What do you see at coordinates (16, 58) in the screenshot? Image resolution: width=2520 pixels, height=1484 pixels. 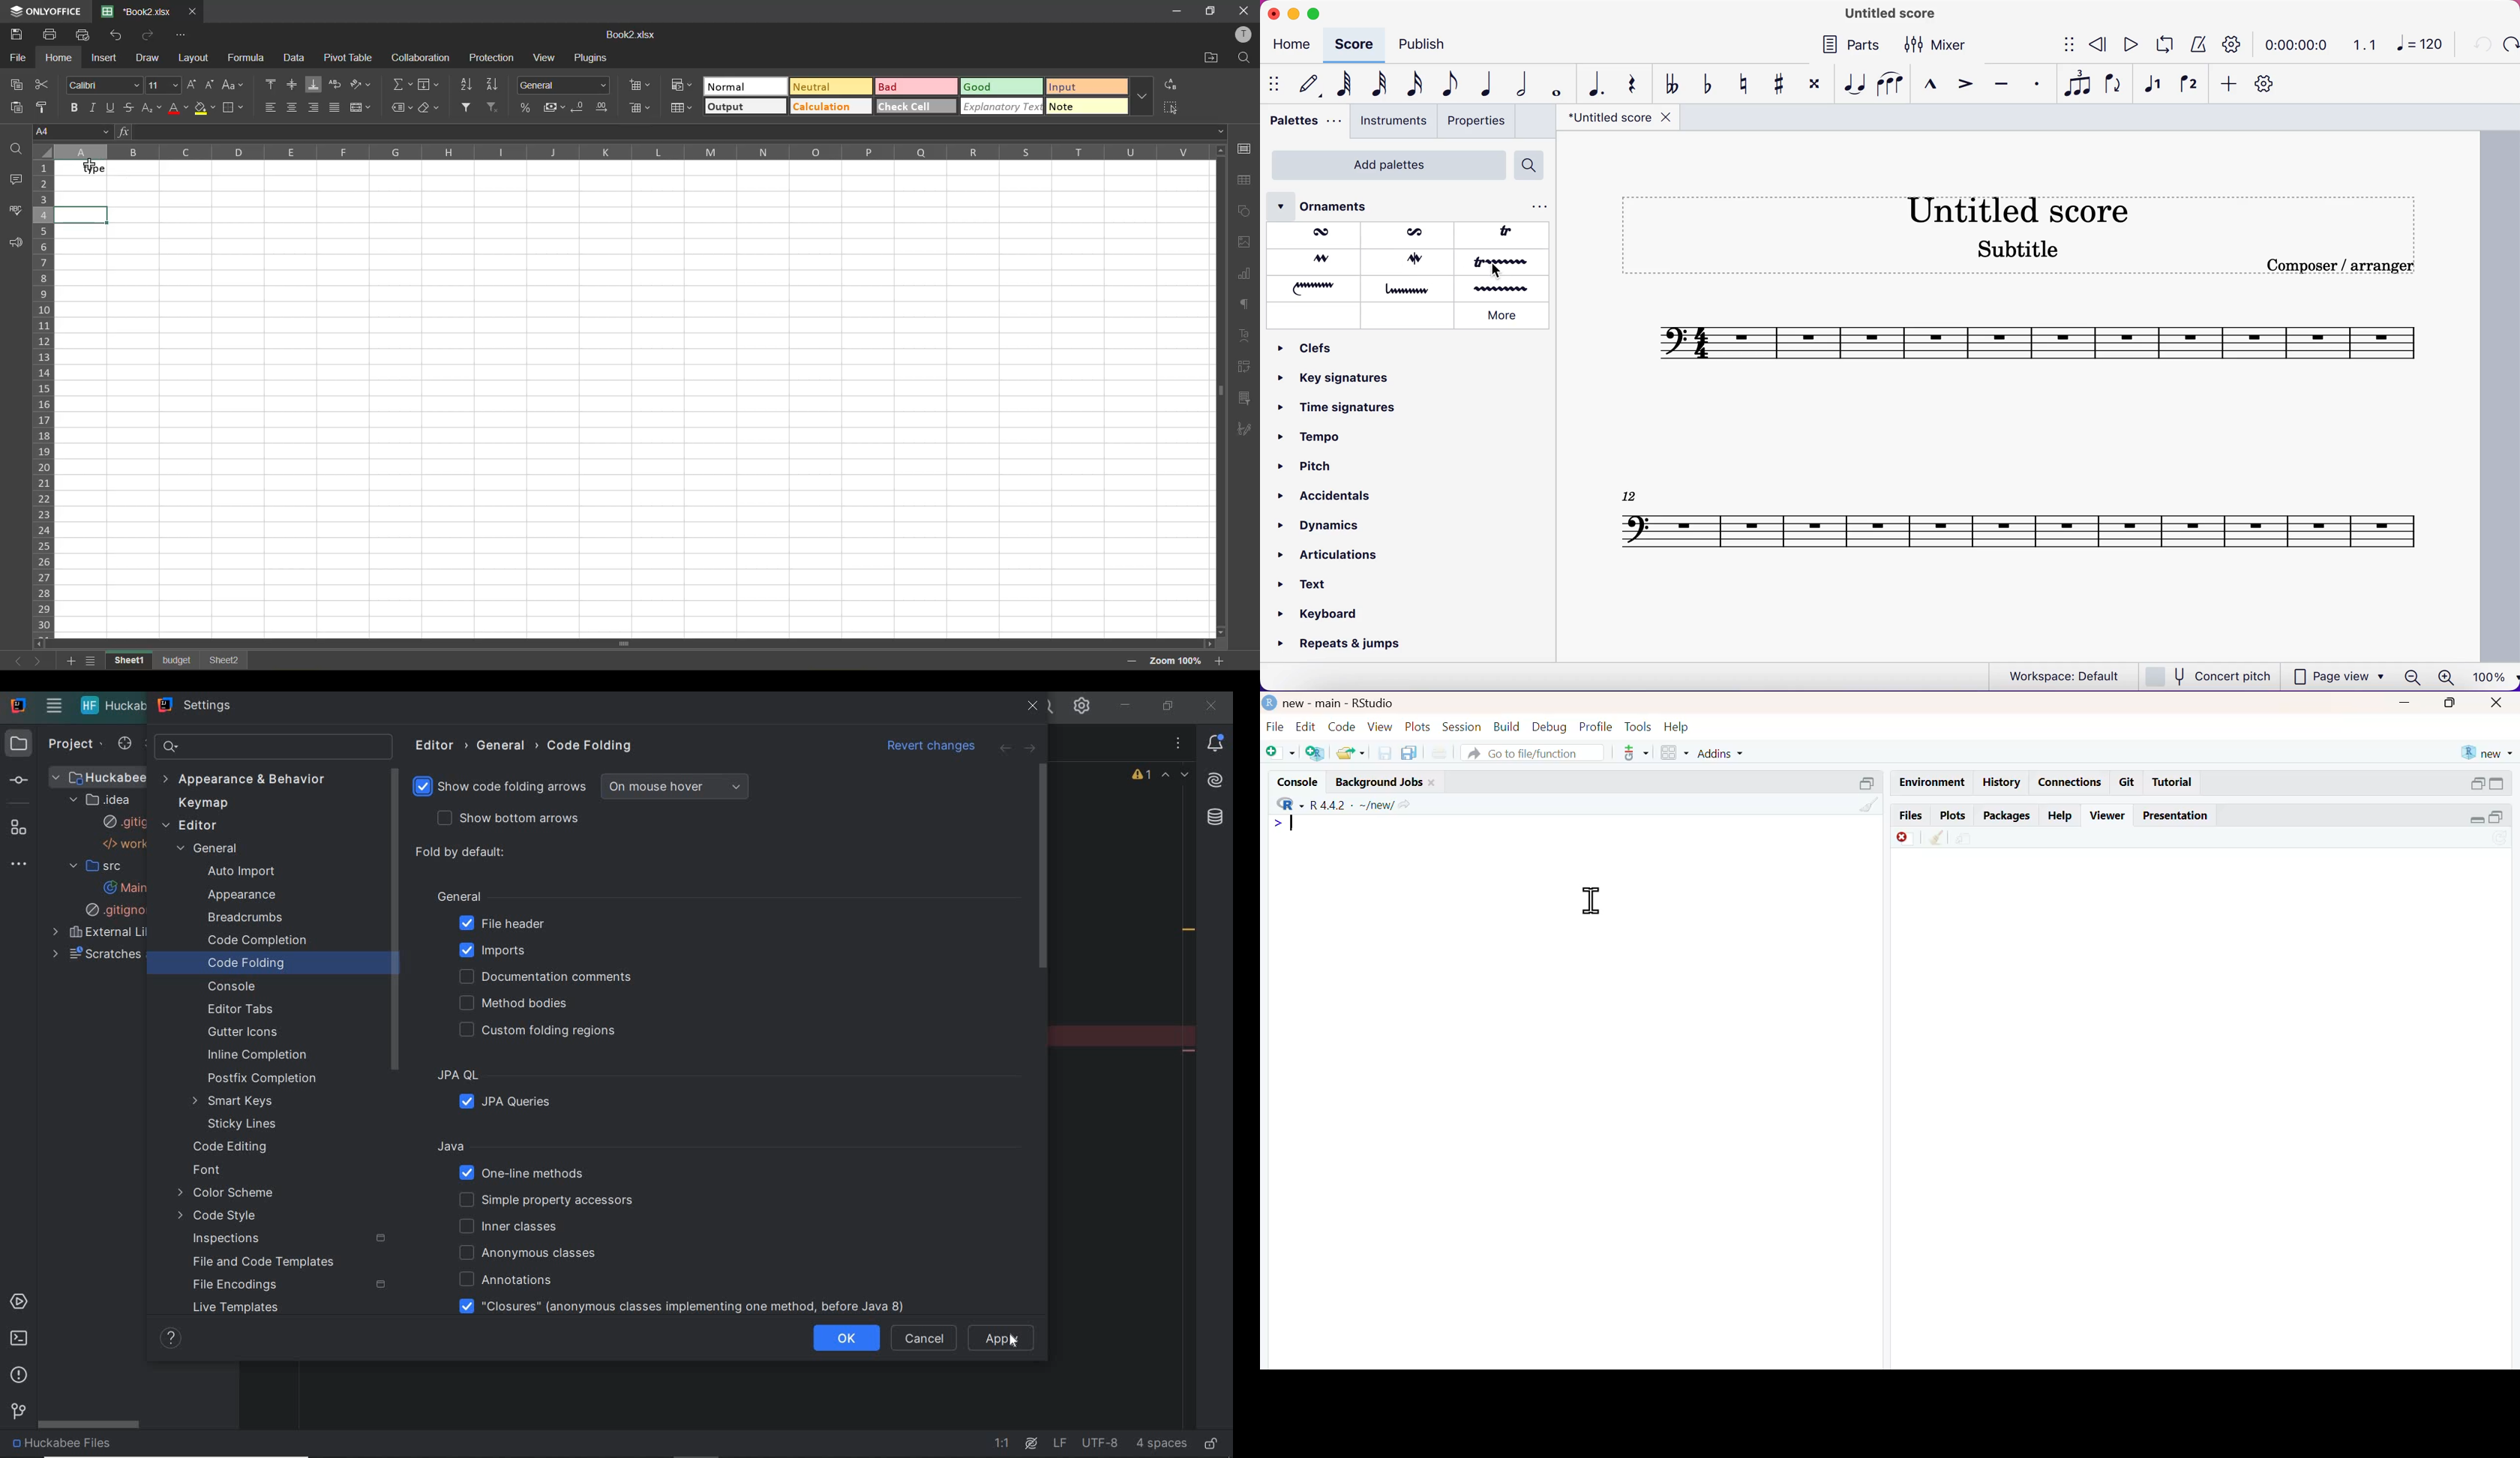 I see `file` at bounding box center [16, 58].